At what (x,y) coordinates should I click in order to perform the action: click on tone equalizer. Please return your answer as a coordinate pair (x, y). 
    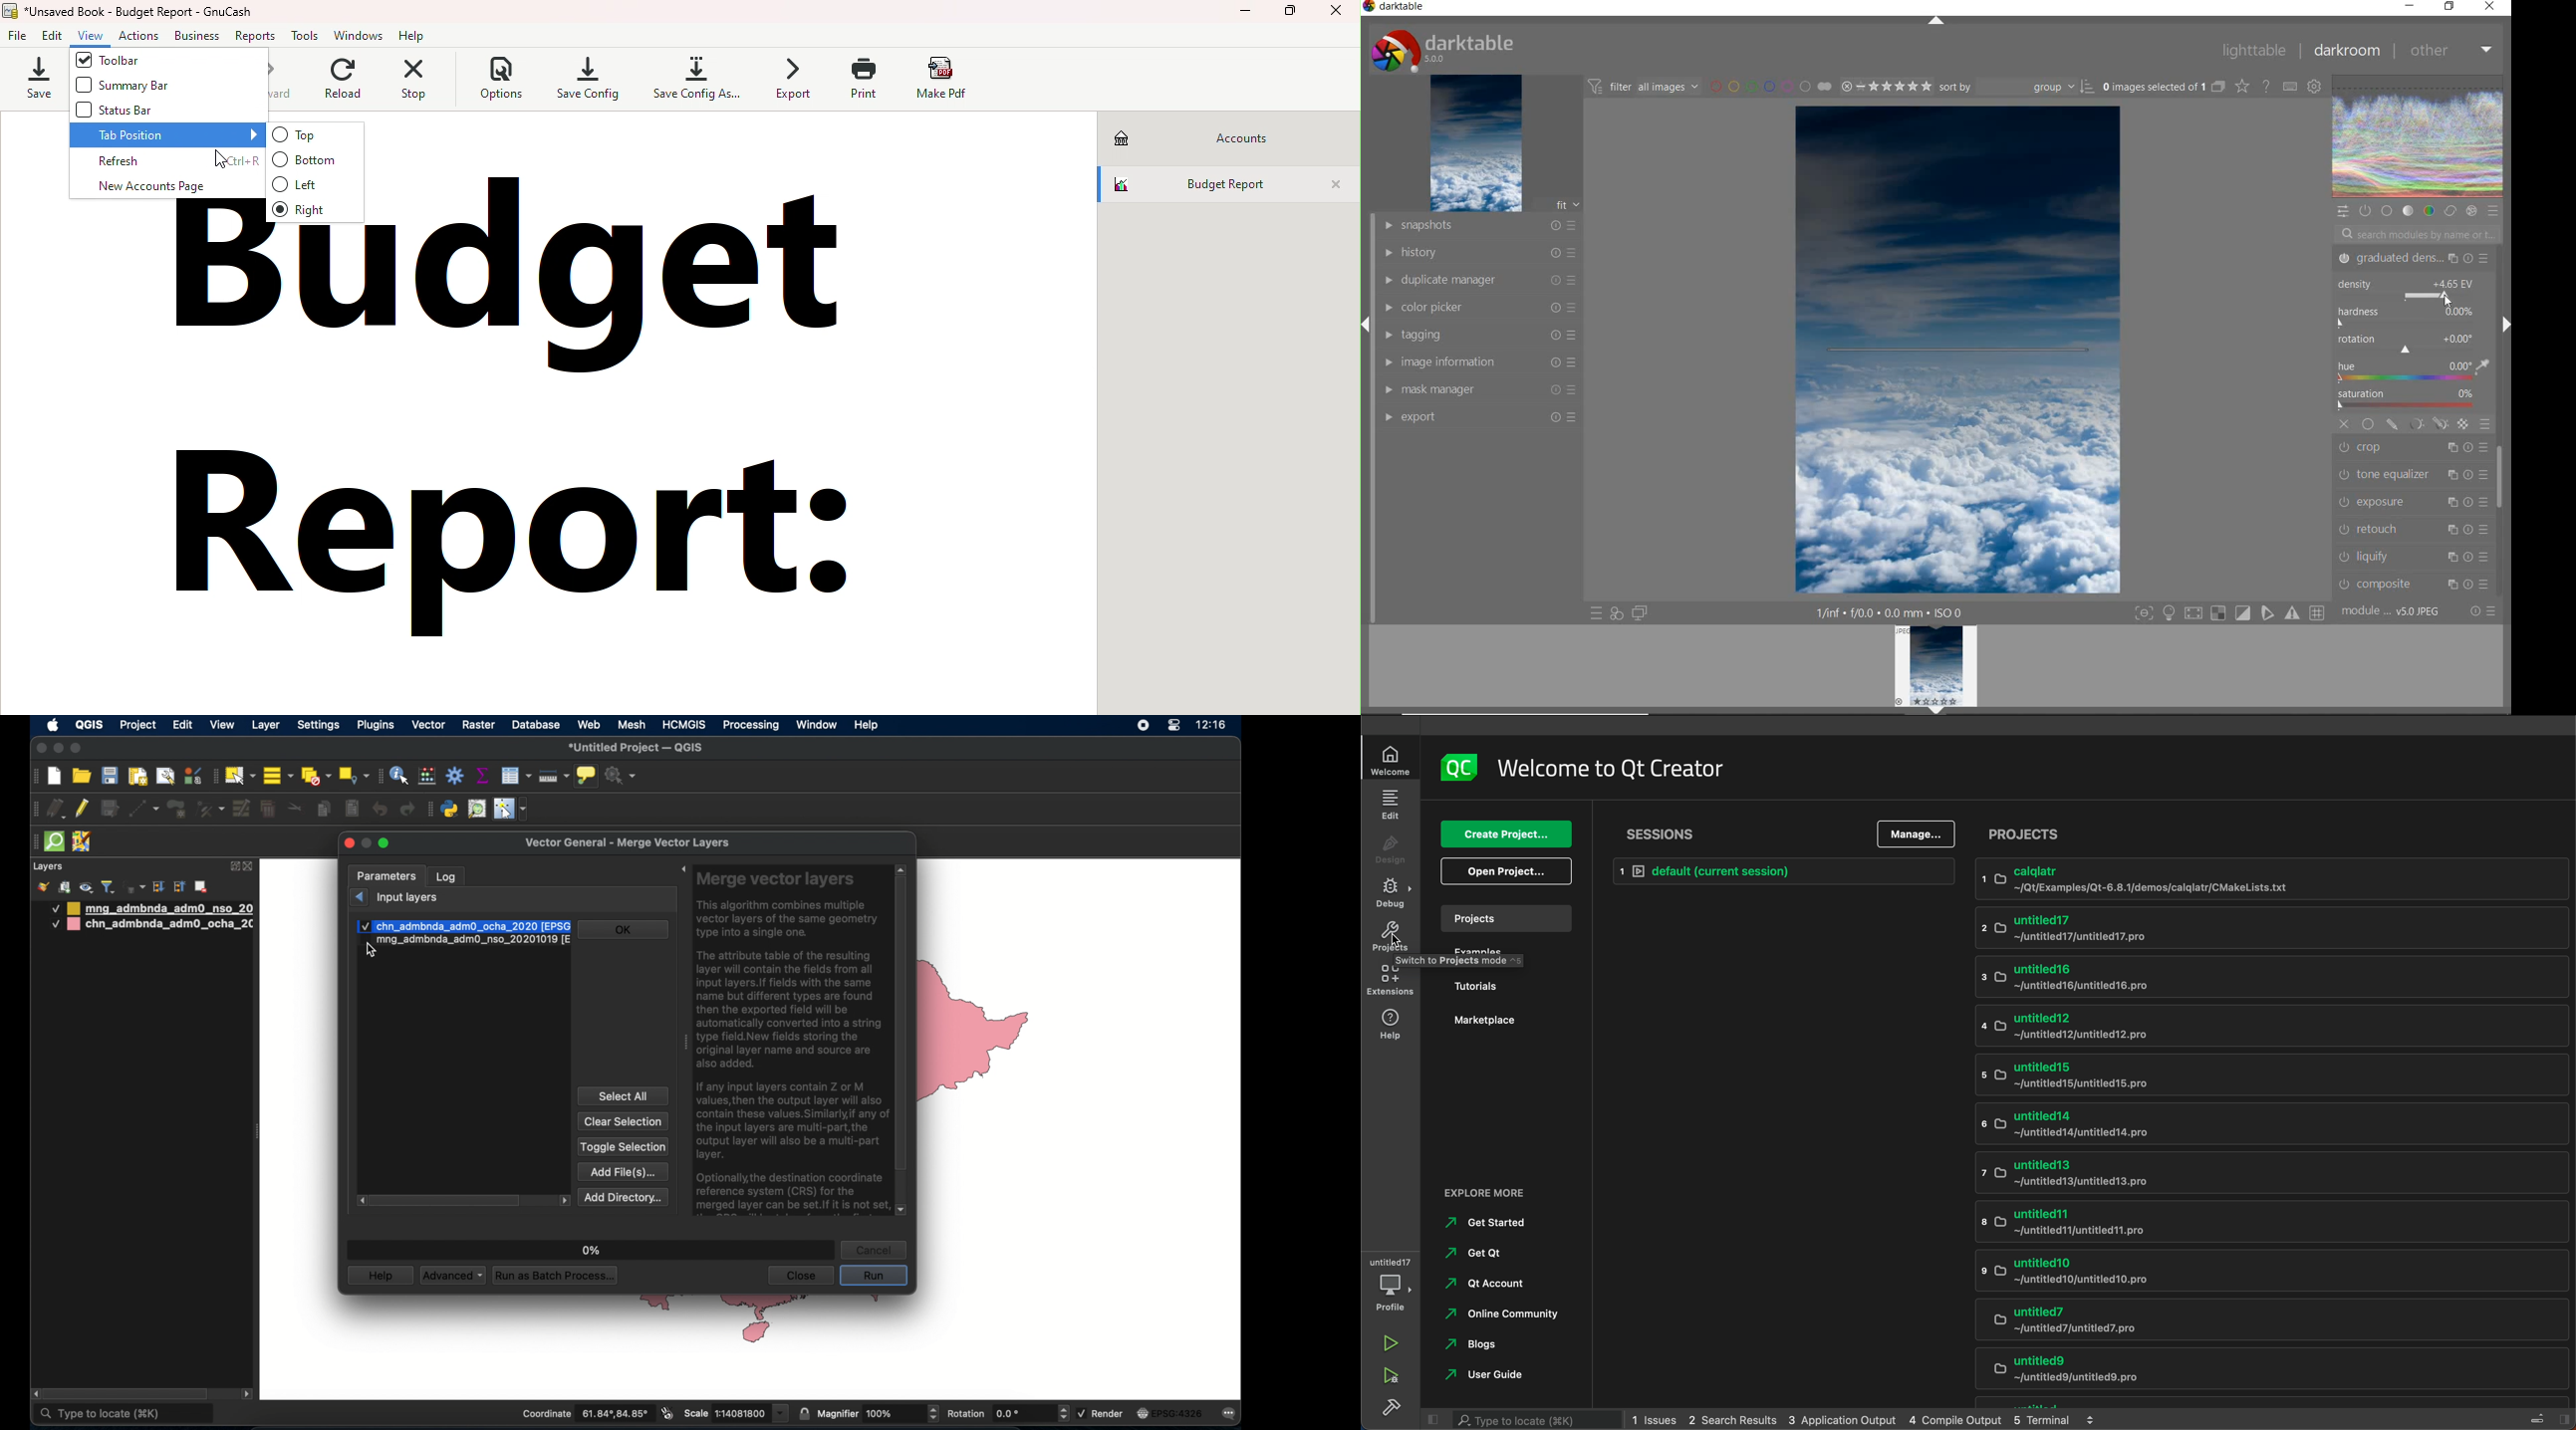
    Looking at the image, I should click on (2411, 476).